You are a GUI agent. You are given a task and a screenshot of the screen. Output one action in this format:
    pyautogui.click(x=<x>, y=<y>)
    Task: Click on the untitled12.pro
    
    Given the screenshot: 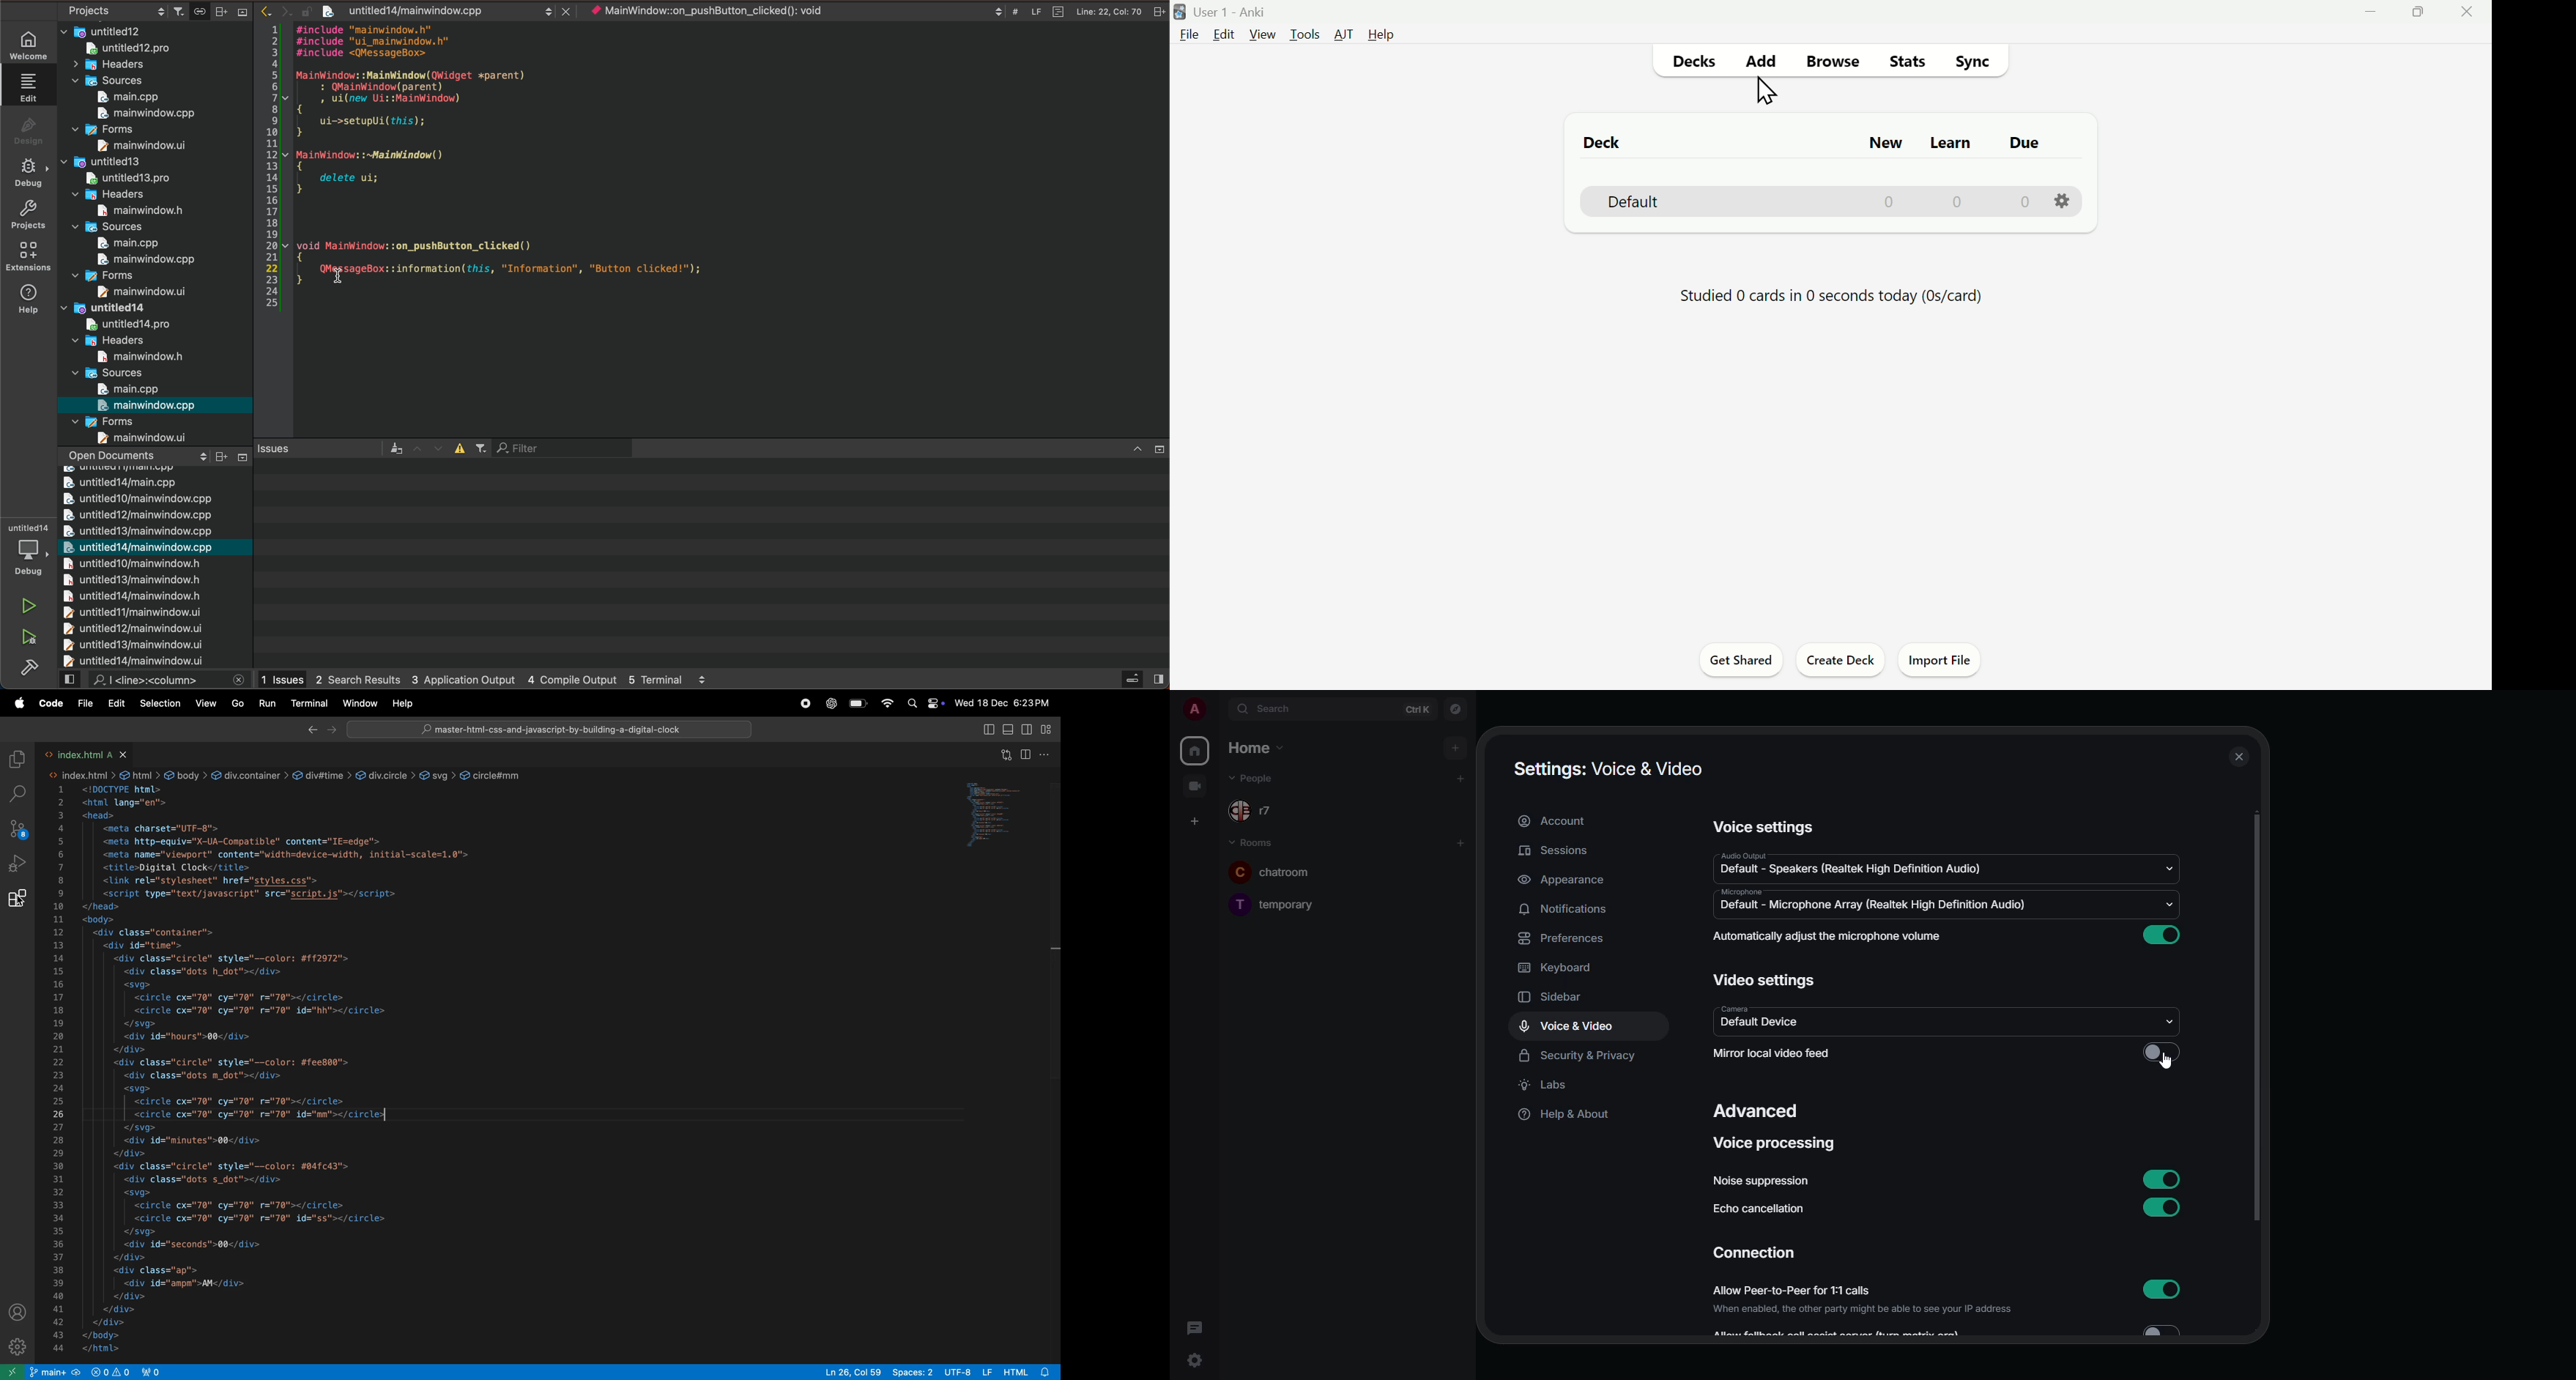 What is the action you would take?
    pyautogui.click(x=148, y=49)
    